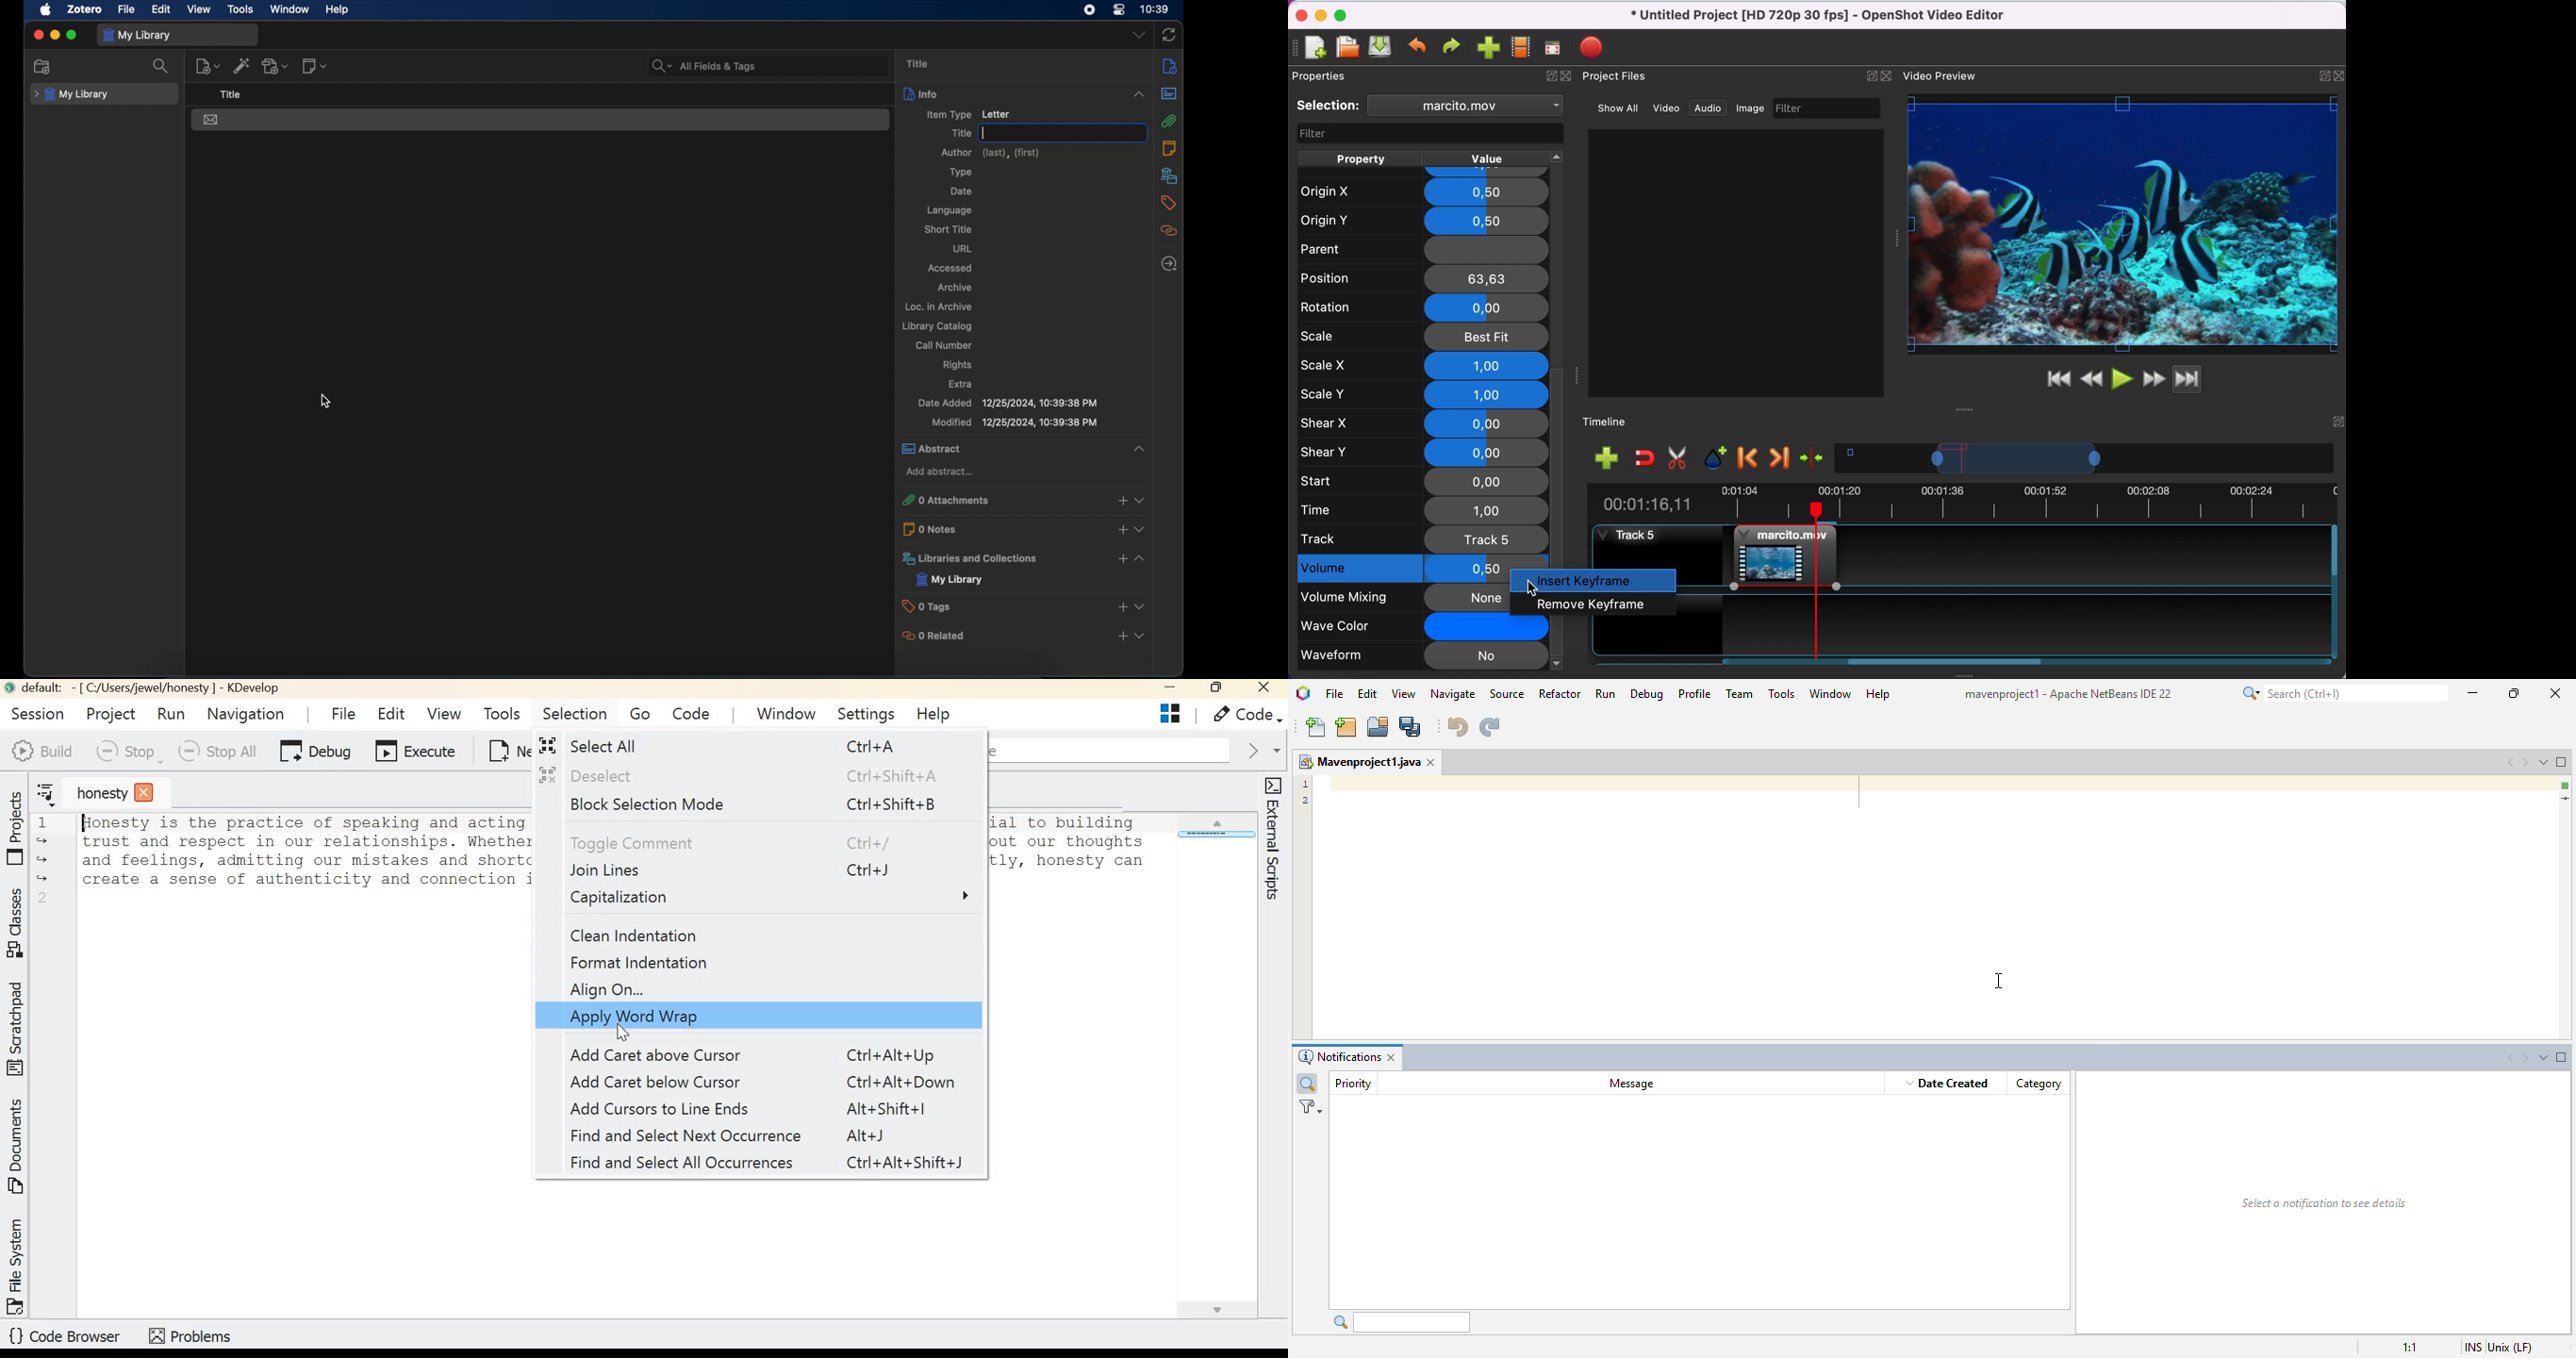 This screenshot has width=2576, height=1372. I want to click on origin y 0,5, so click(1424, 218).